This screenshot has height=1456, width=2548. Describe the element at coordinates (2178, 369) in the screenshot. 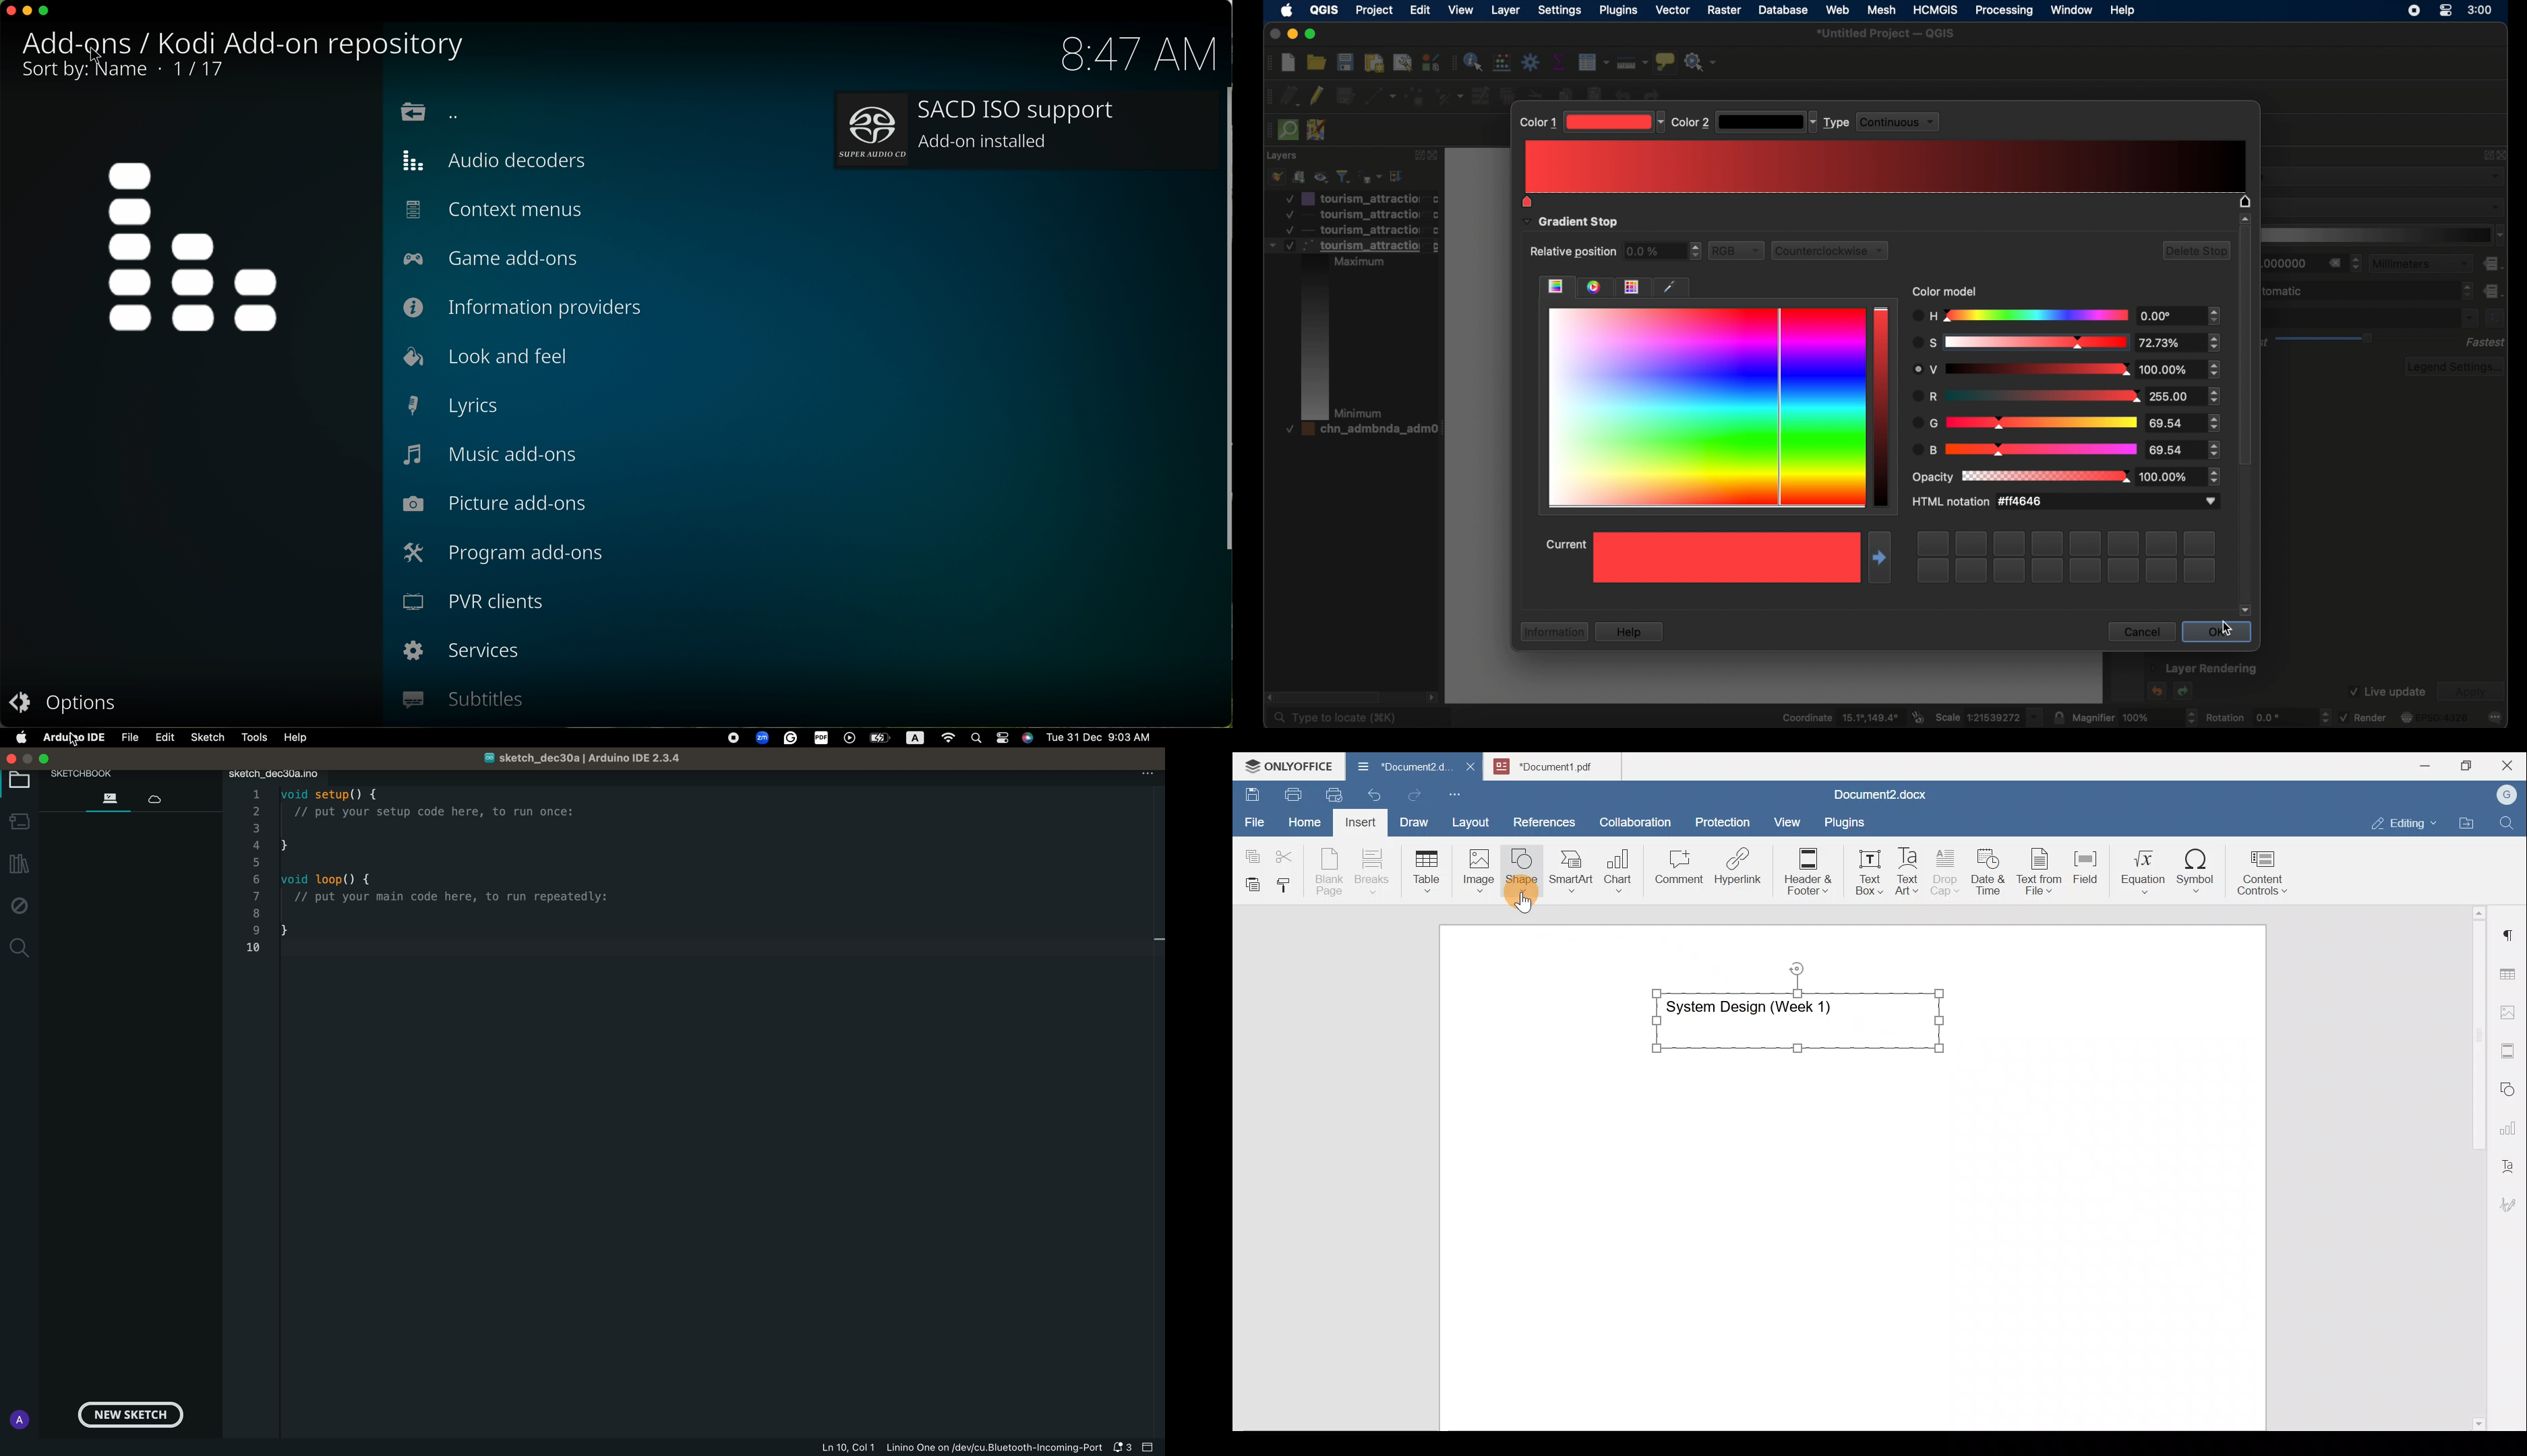

I see `stepper buttons` at that location.